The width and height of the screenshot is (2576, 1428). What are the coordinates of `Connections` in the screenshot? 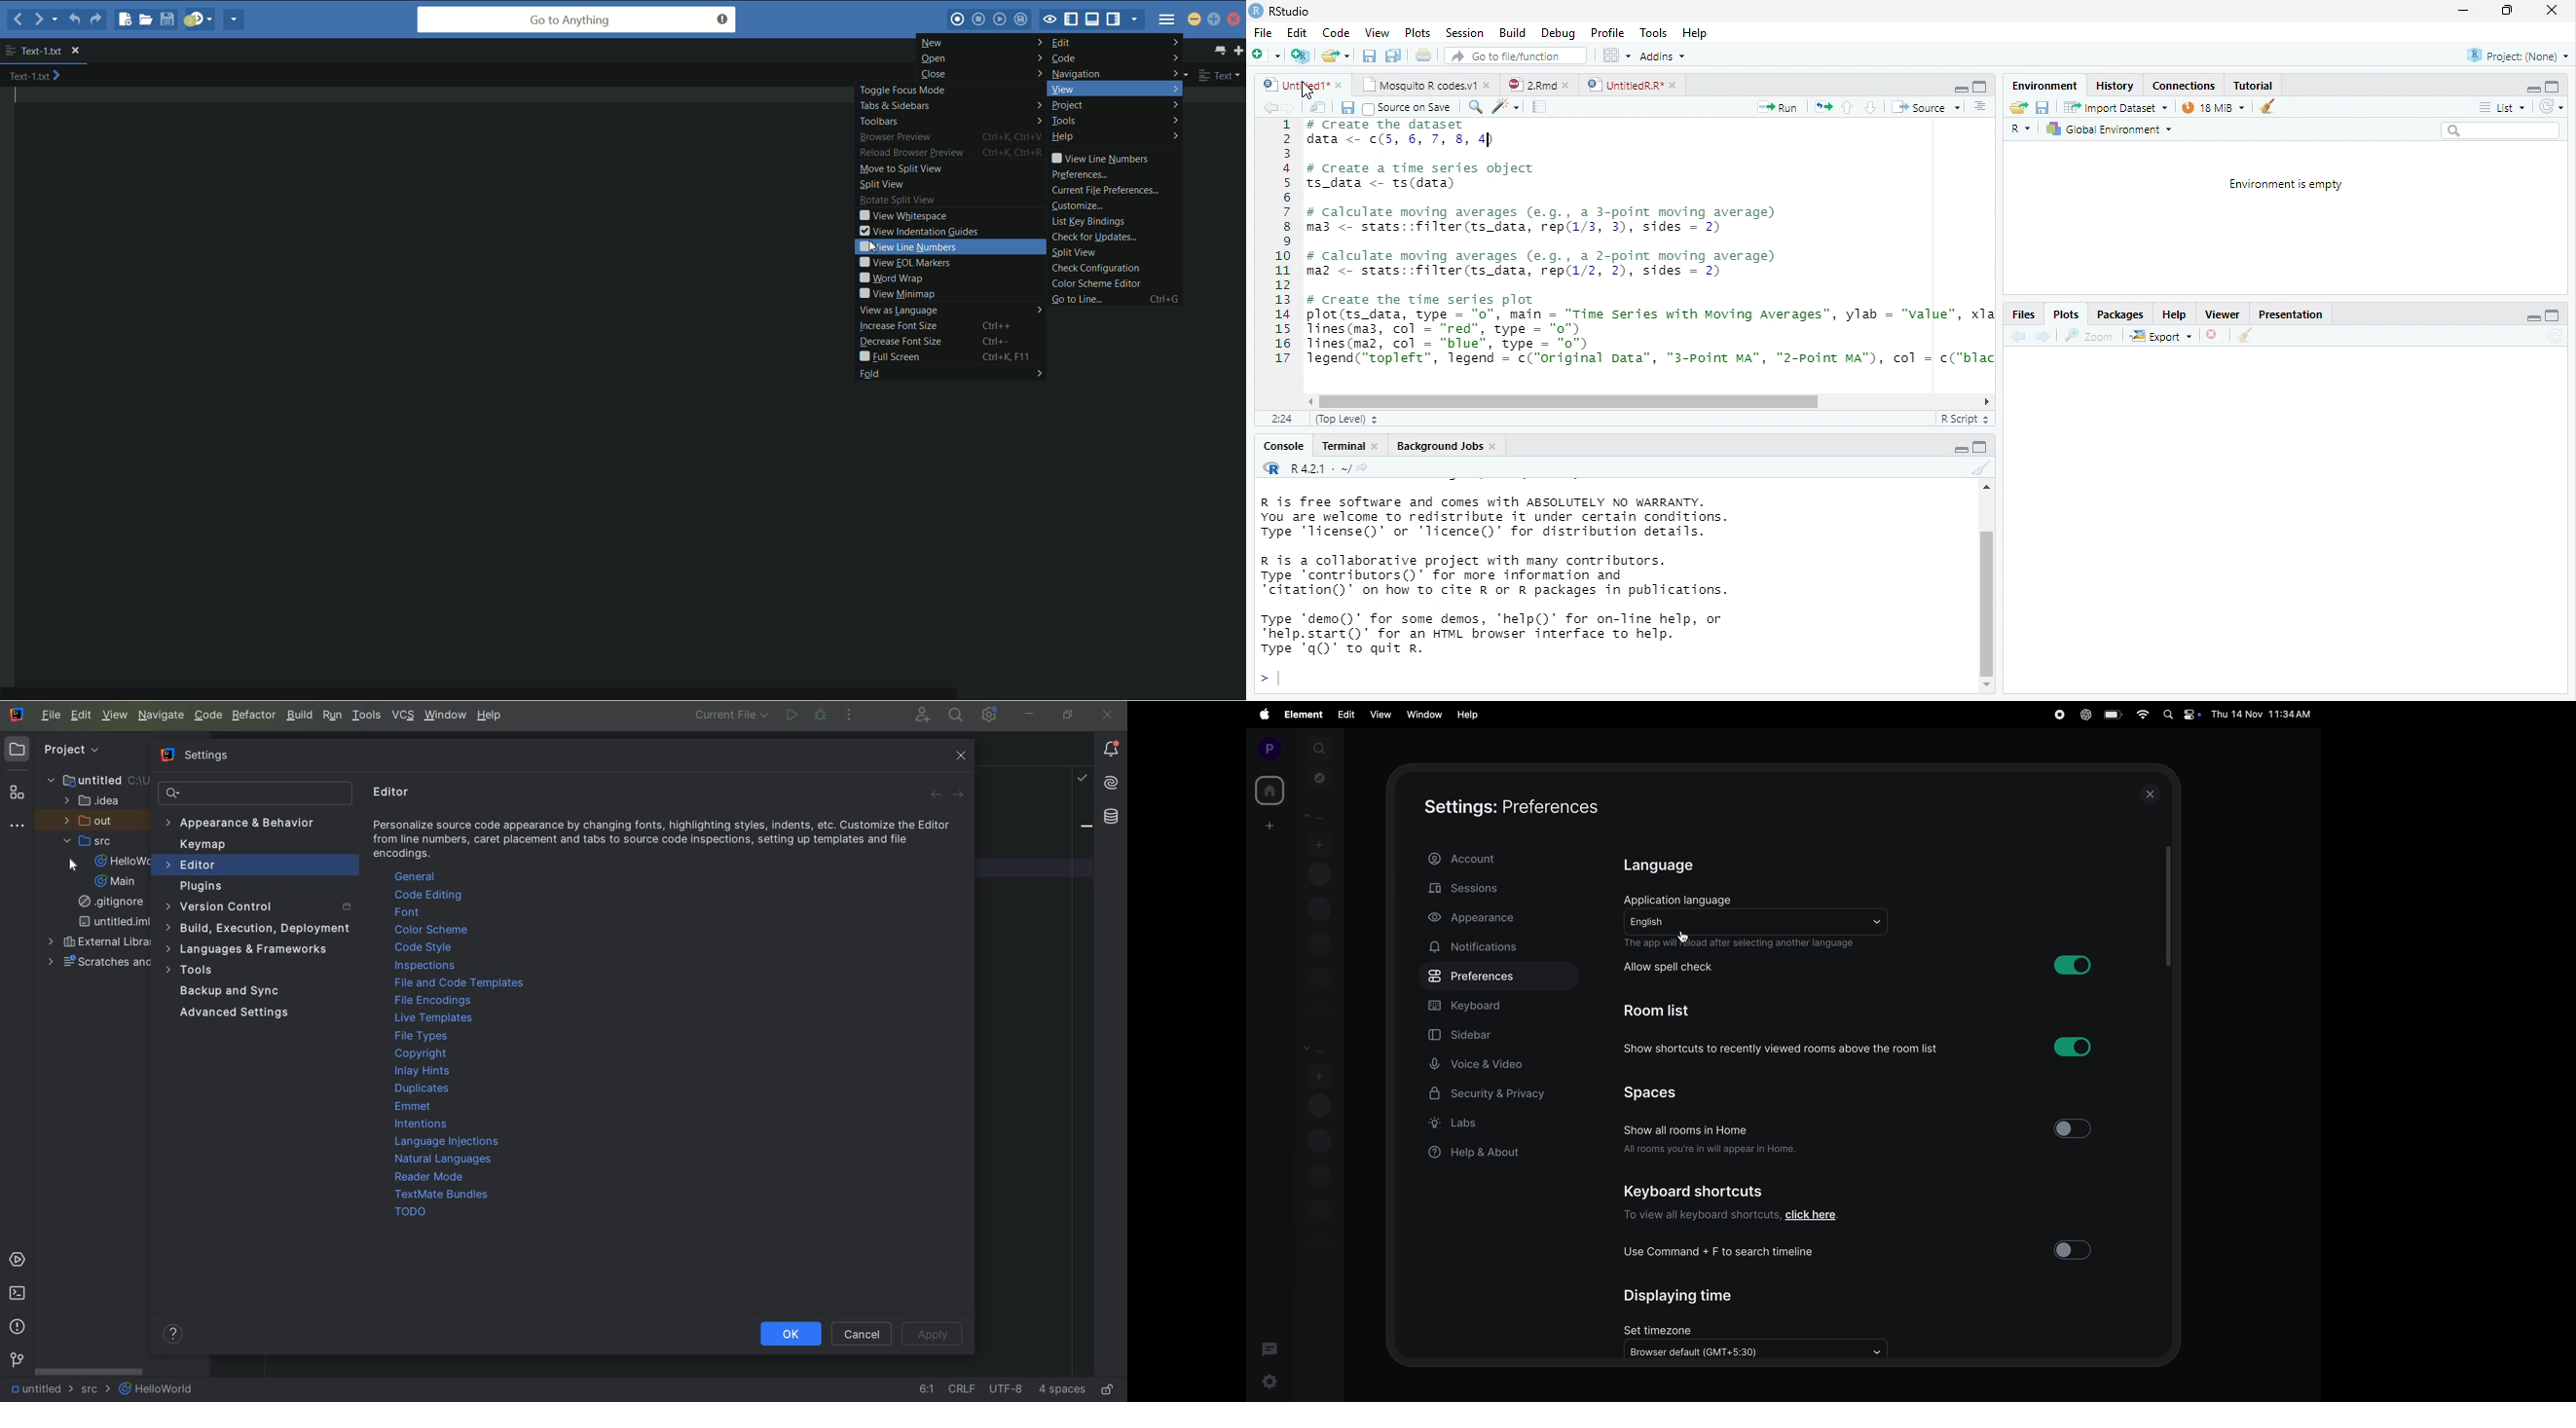 It's located at (2183, 86).